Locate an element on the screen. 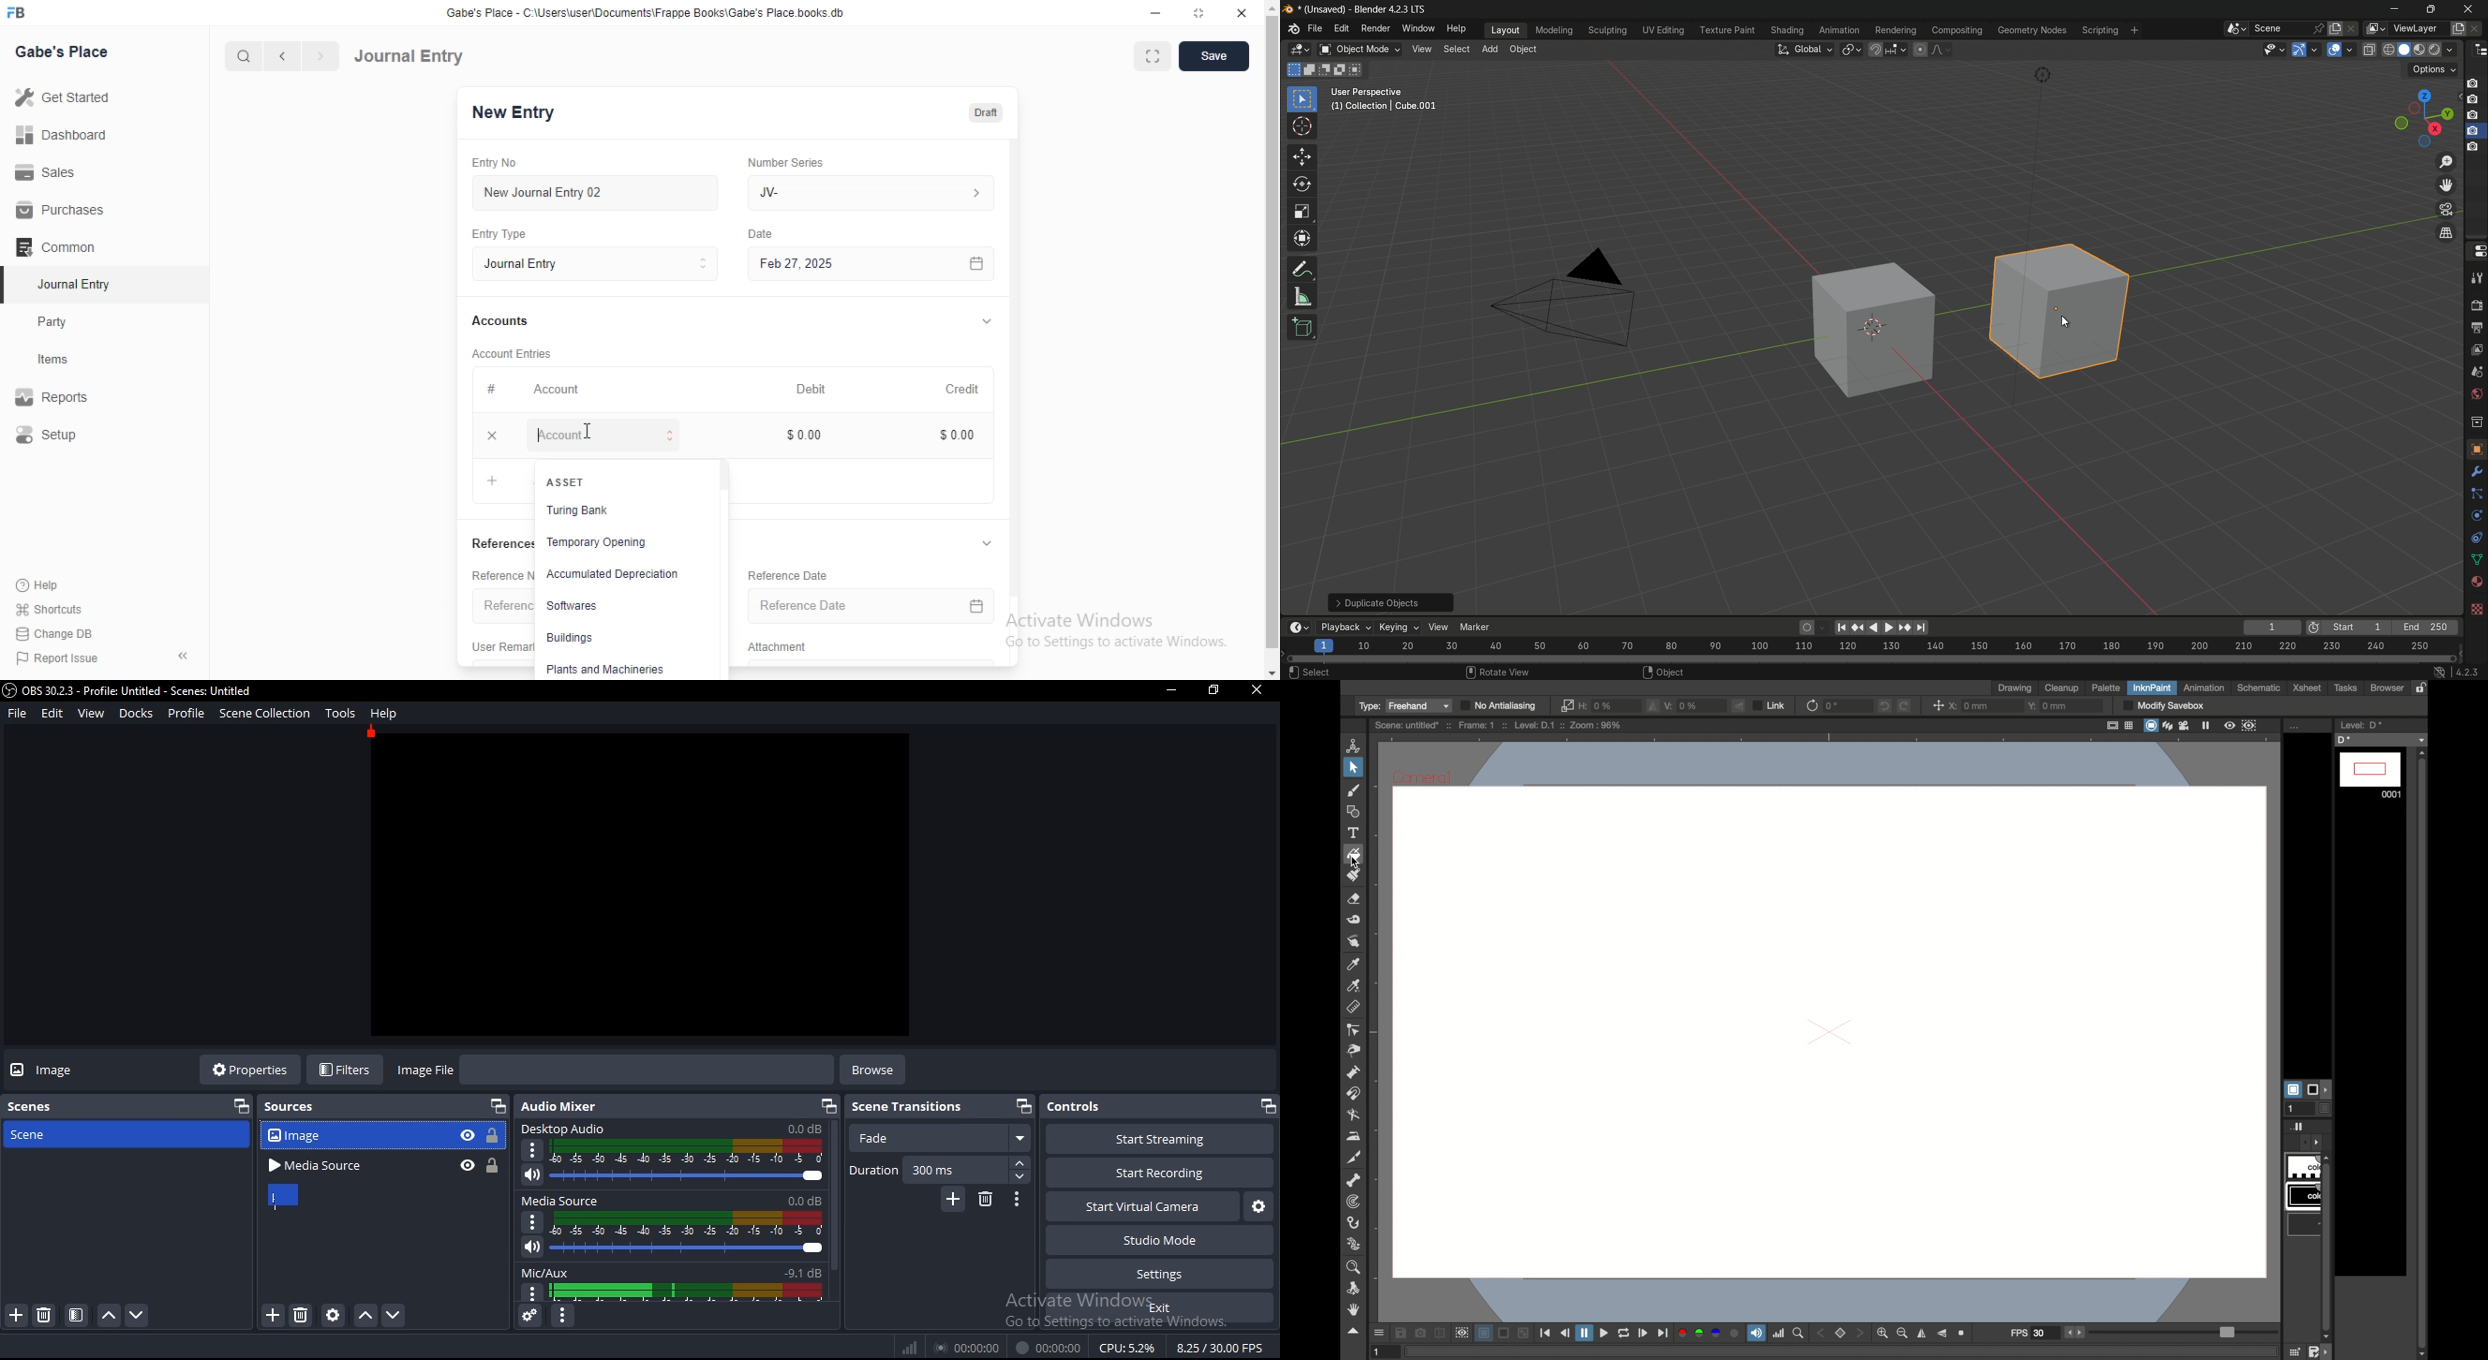 The image size is (2492, 1372). drag handle is located at coordinates (1355, 1332).